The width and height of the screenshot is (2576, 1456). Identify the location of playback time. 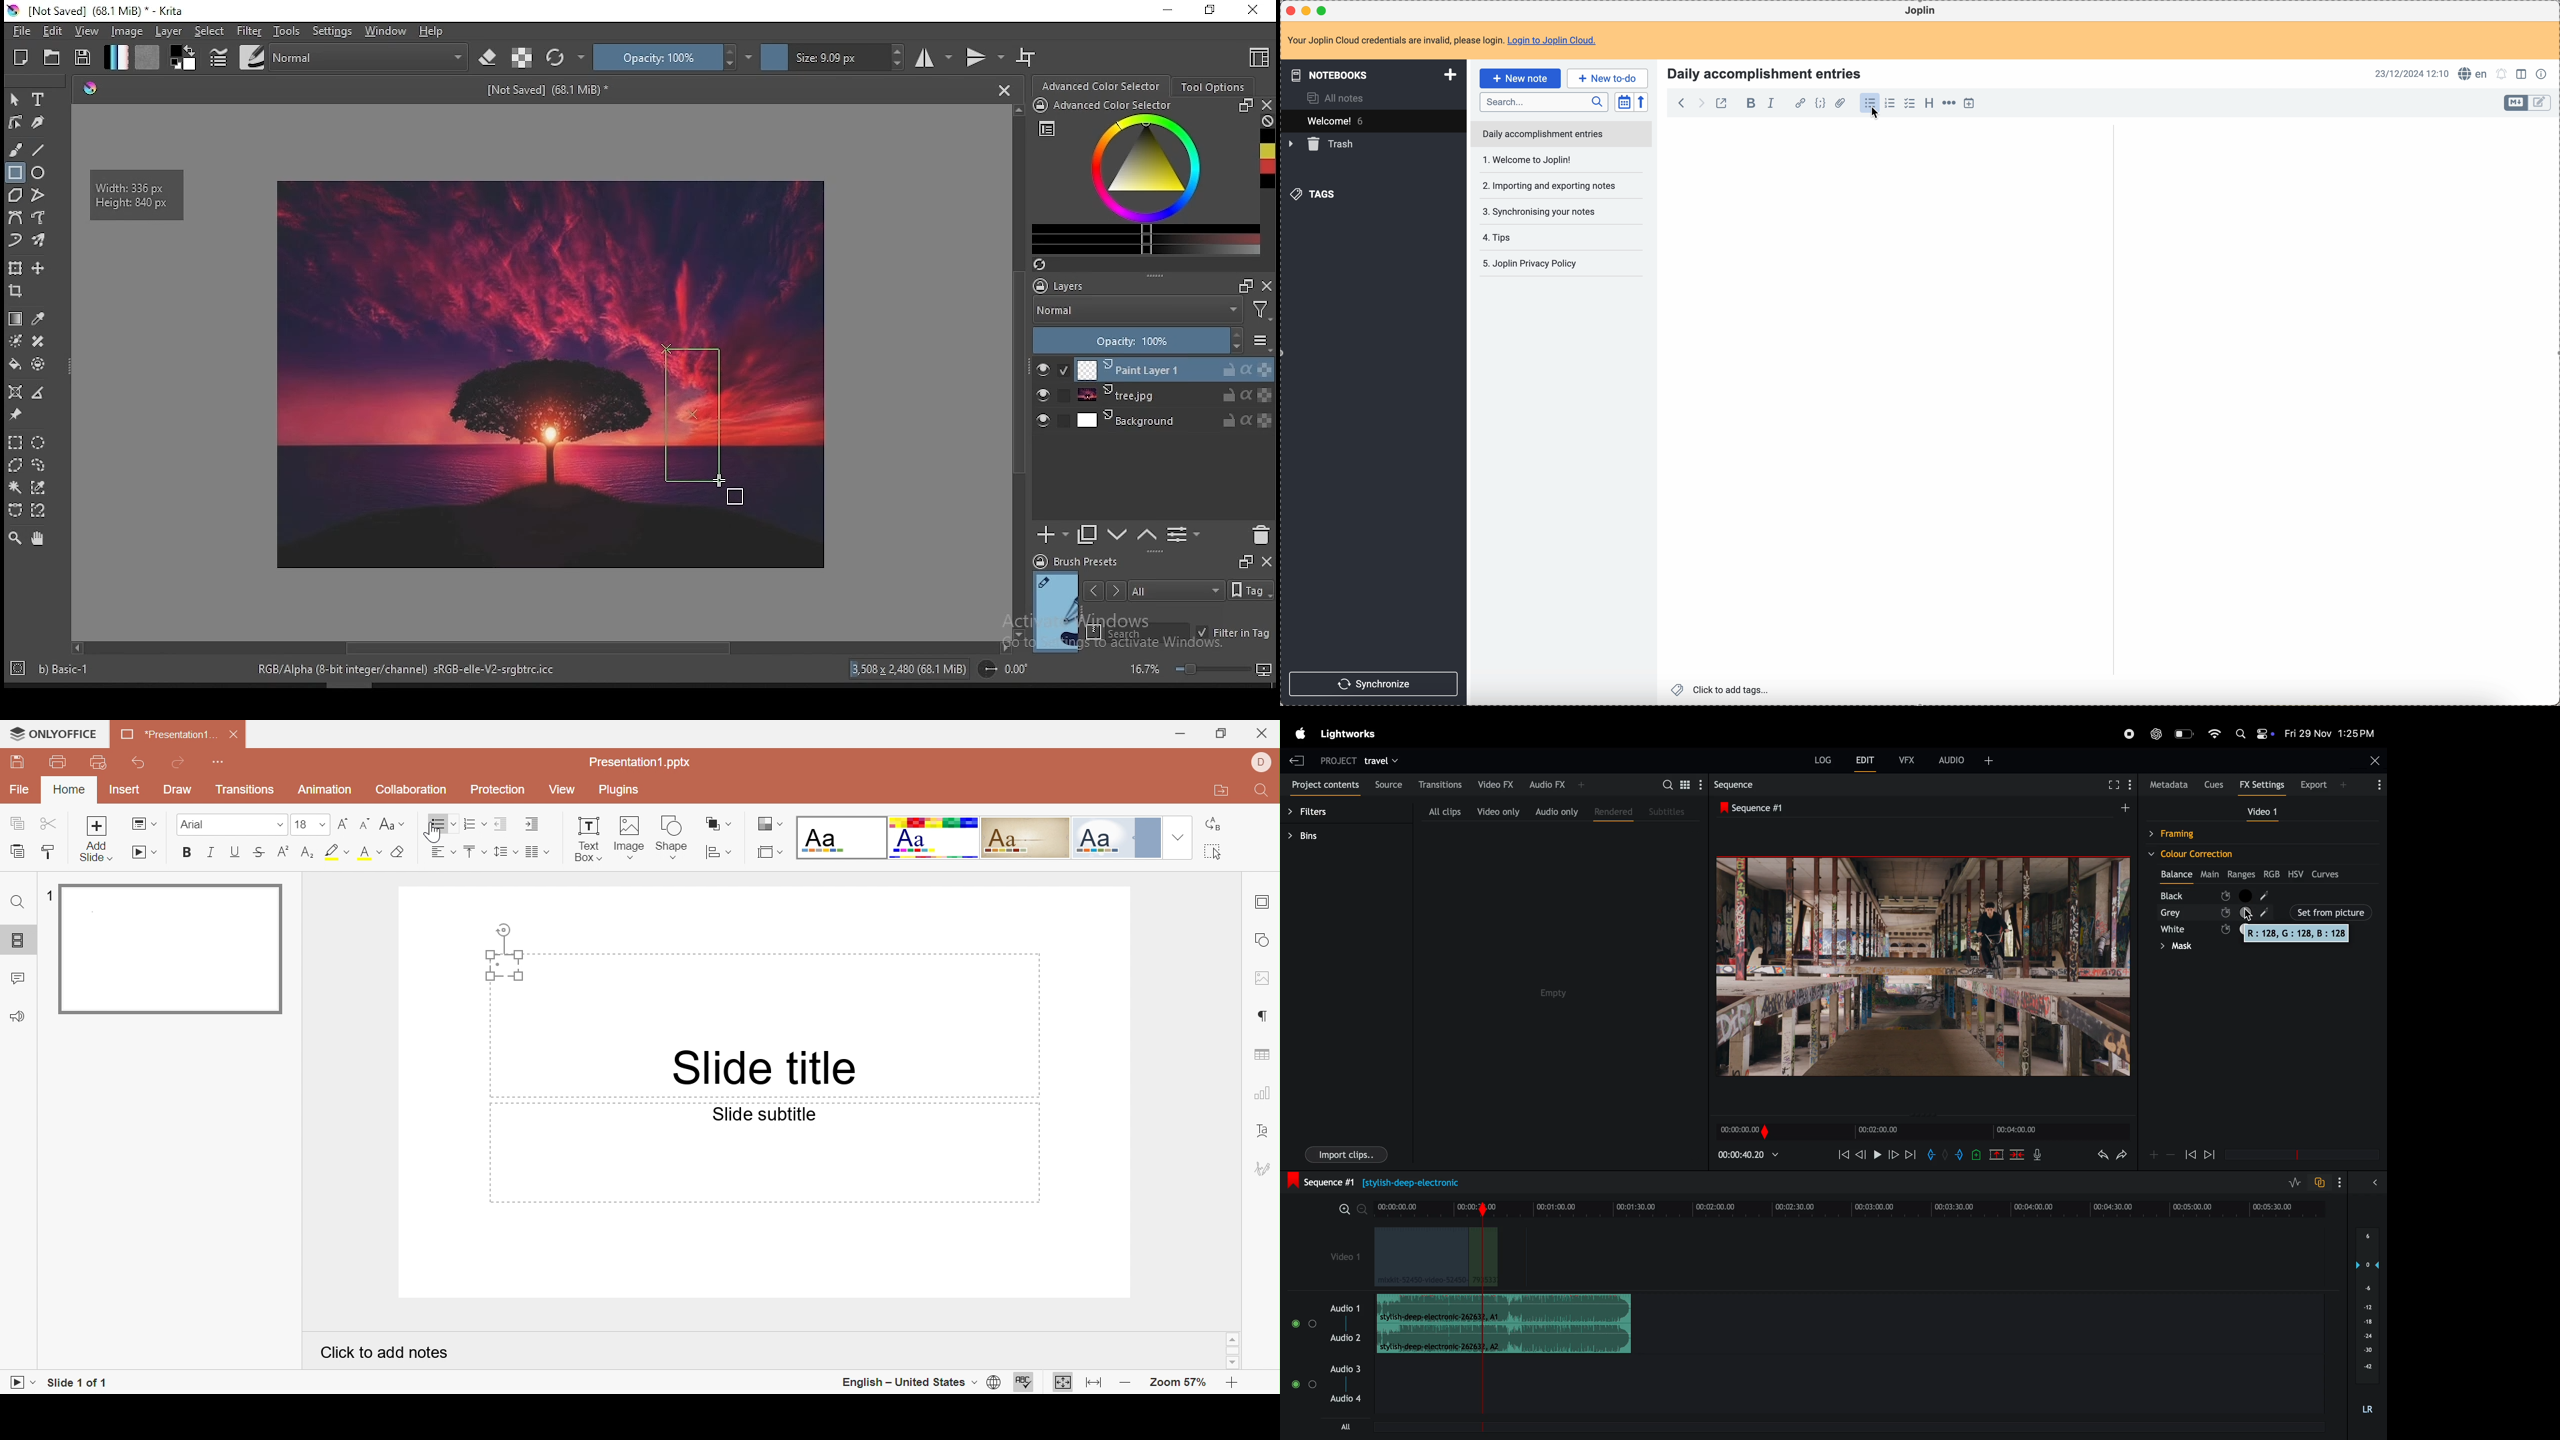
(1755, 1156).